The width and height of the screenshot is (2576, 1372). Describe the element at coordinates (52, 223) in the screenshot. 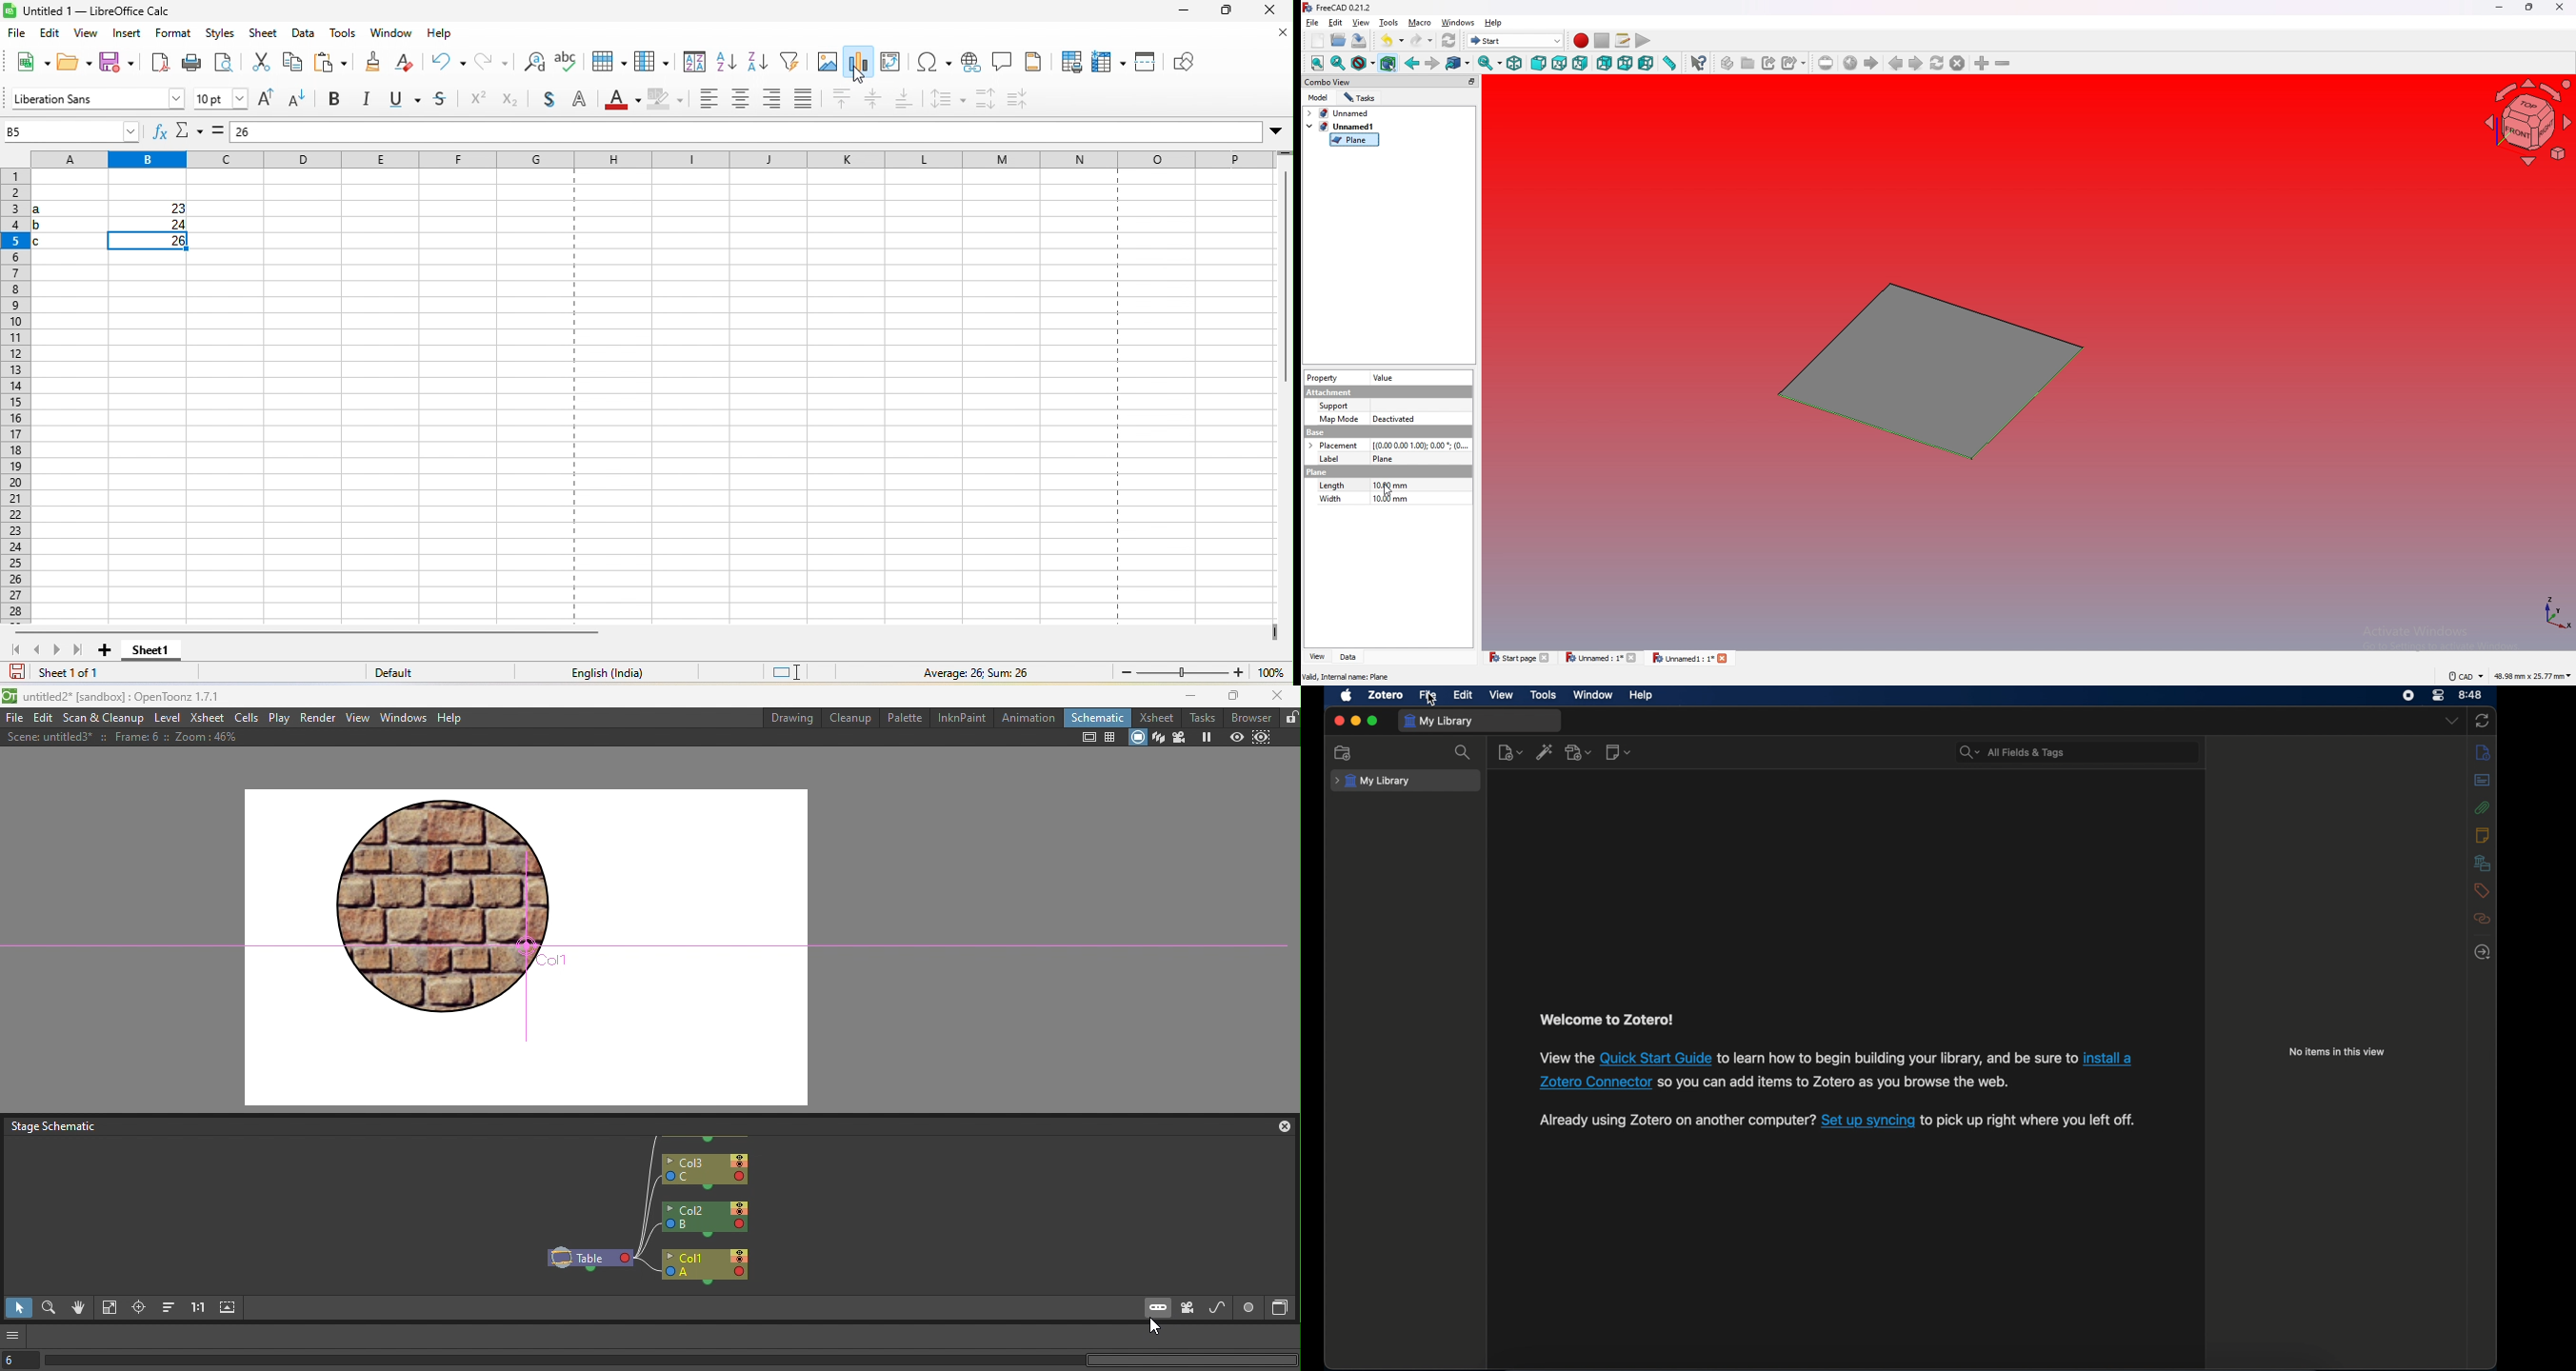

I see `b` at that location.